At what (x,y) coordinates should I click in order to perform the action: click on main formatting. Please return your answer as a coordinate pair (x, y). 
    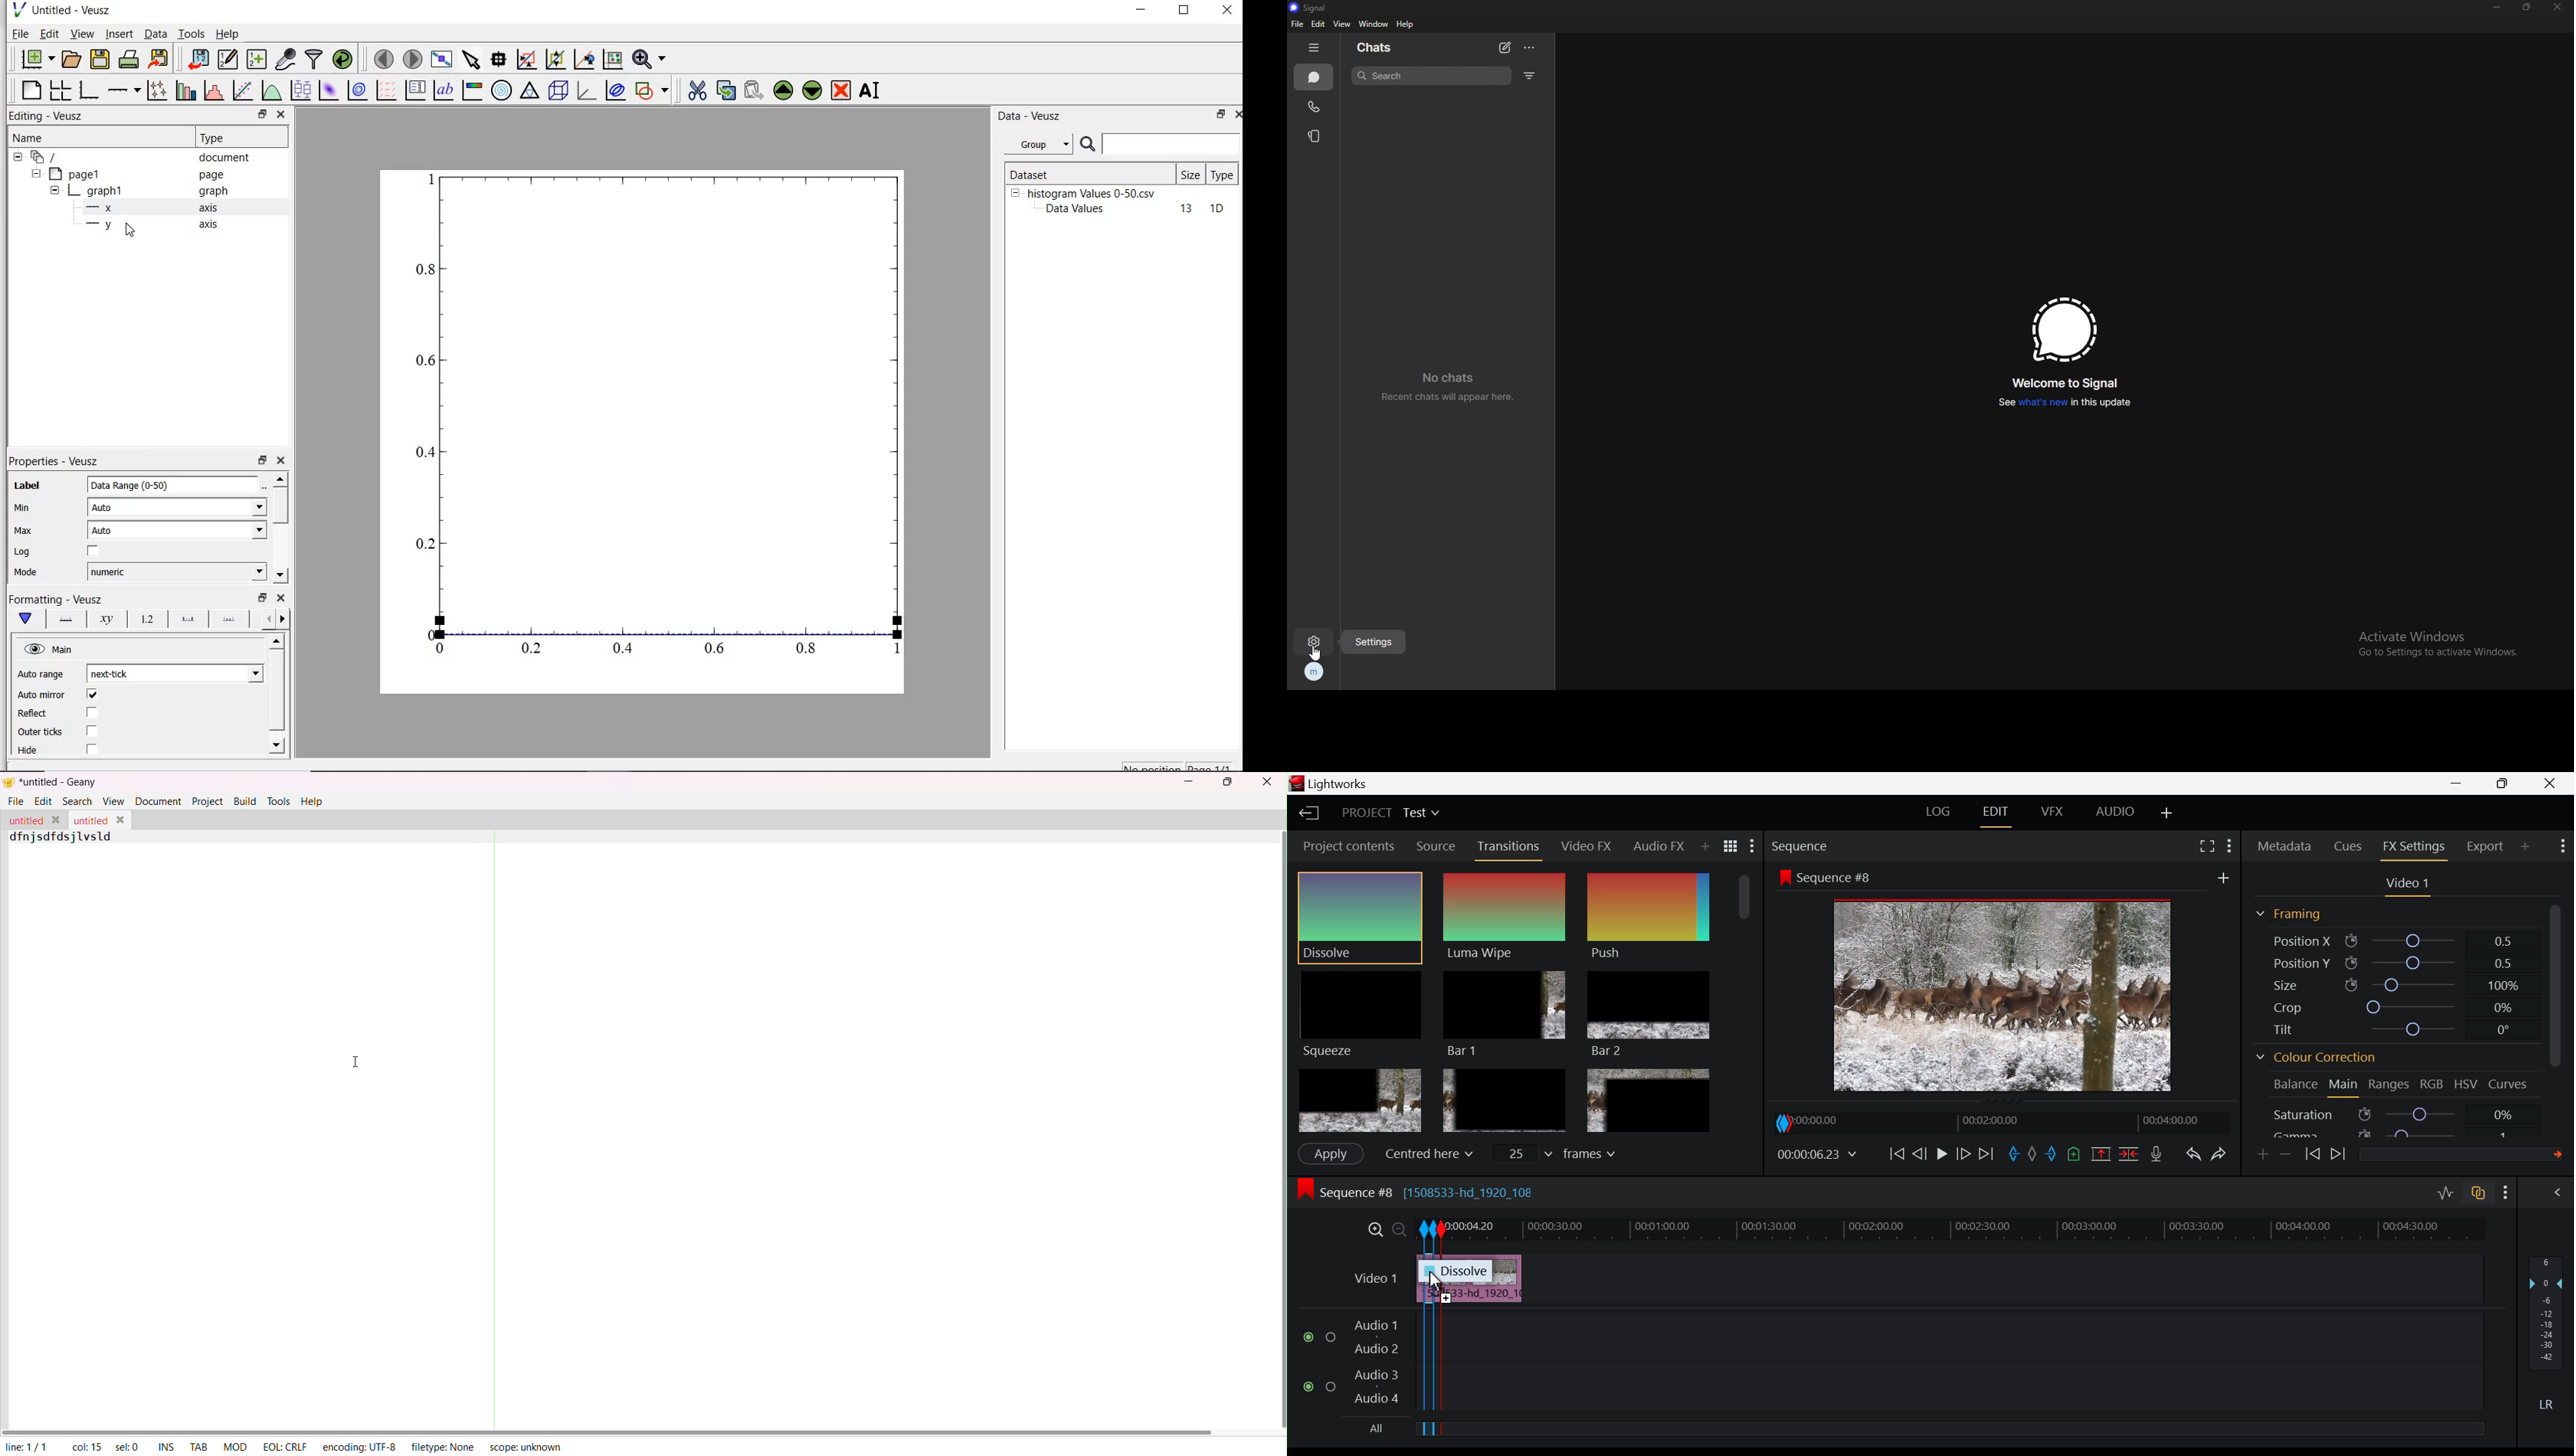
    Looking at the image, I should click on (27, 619).